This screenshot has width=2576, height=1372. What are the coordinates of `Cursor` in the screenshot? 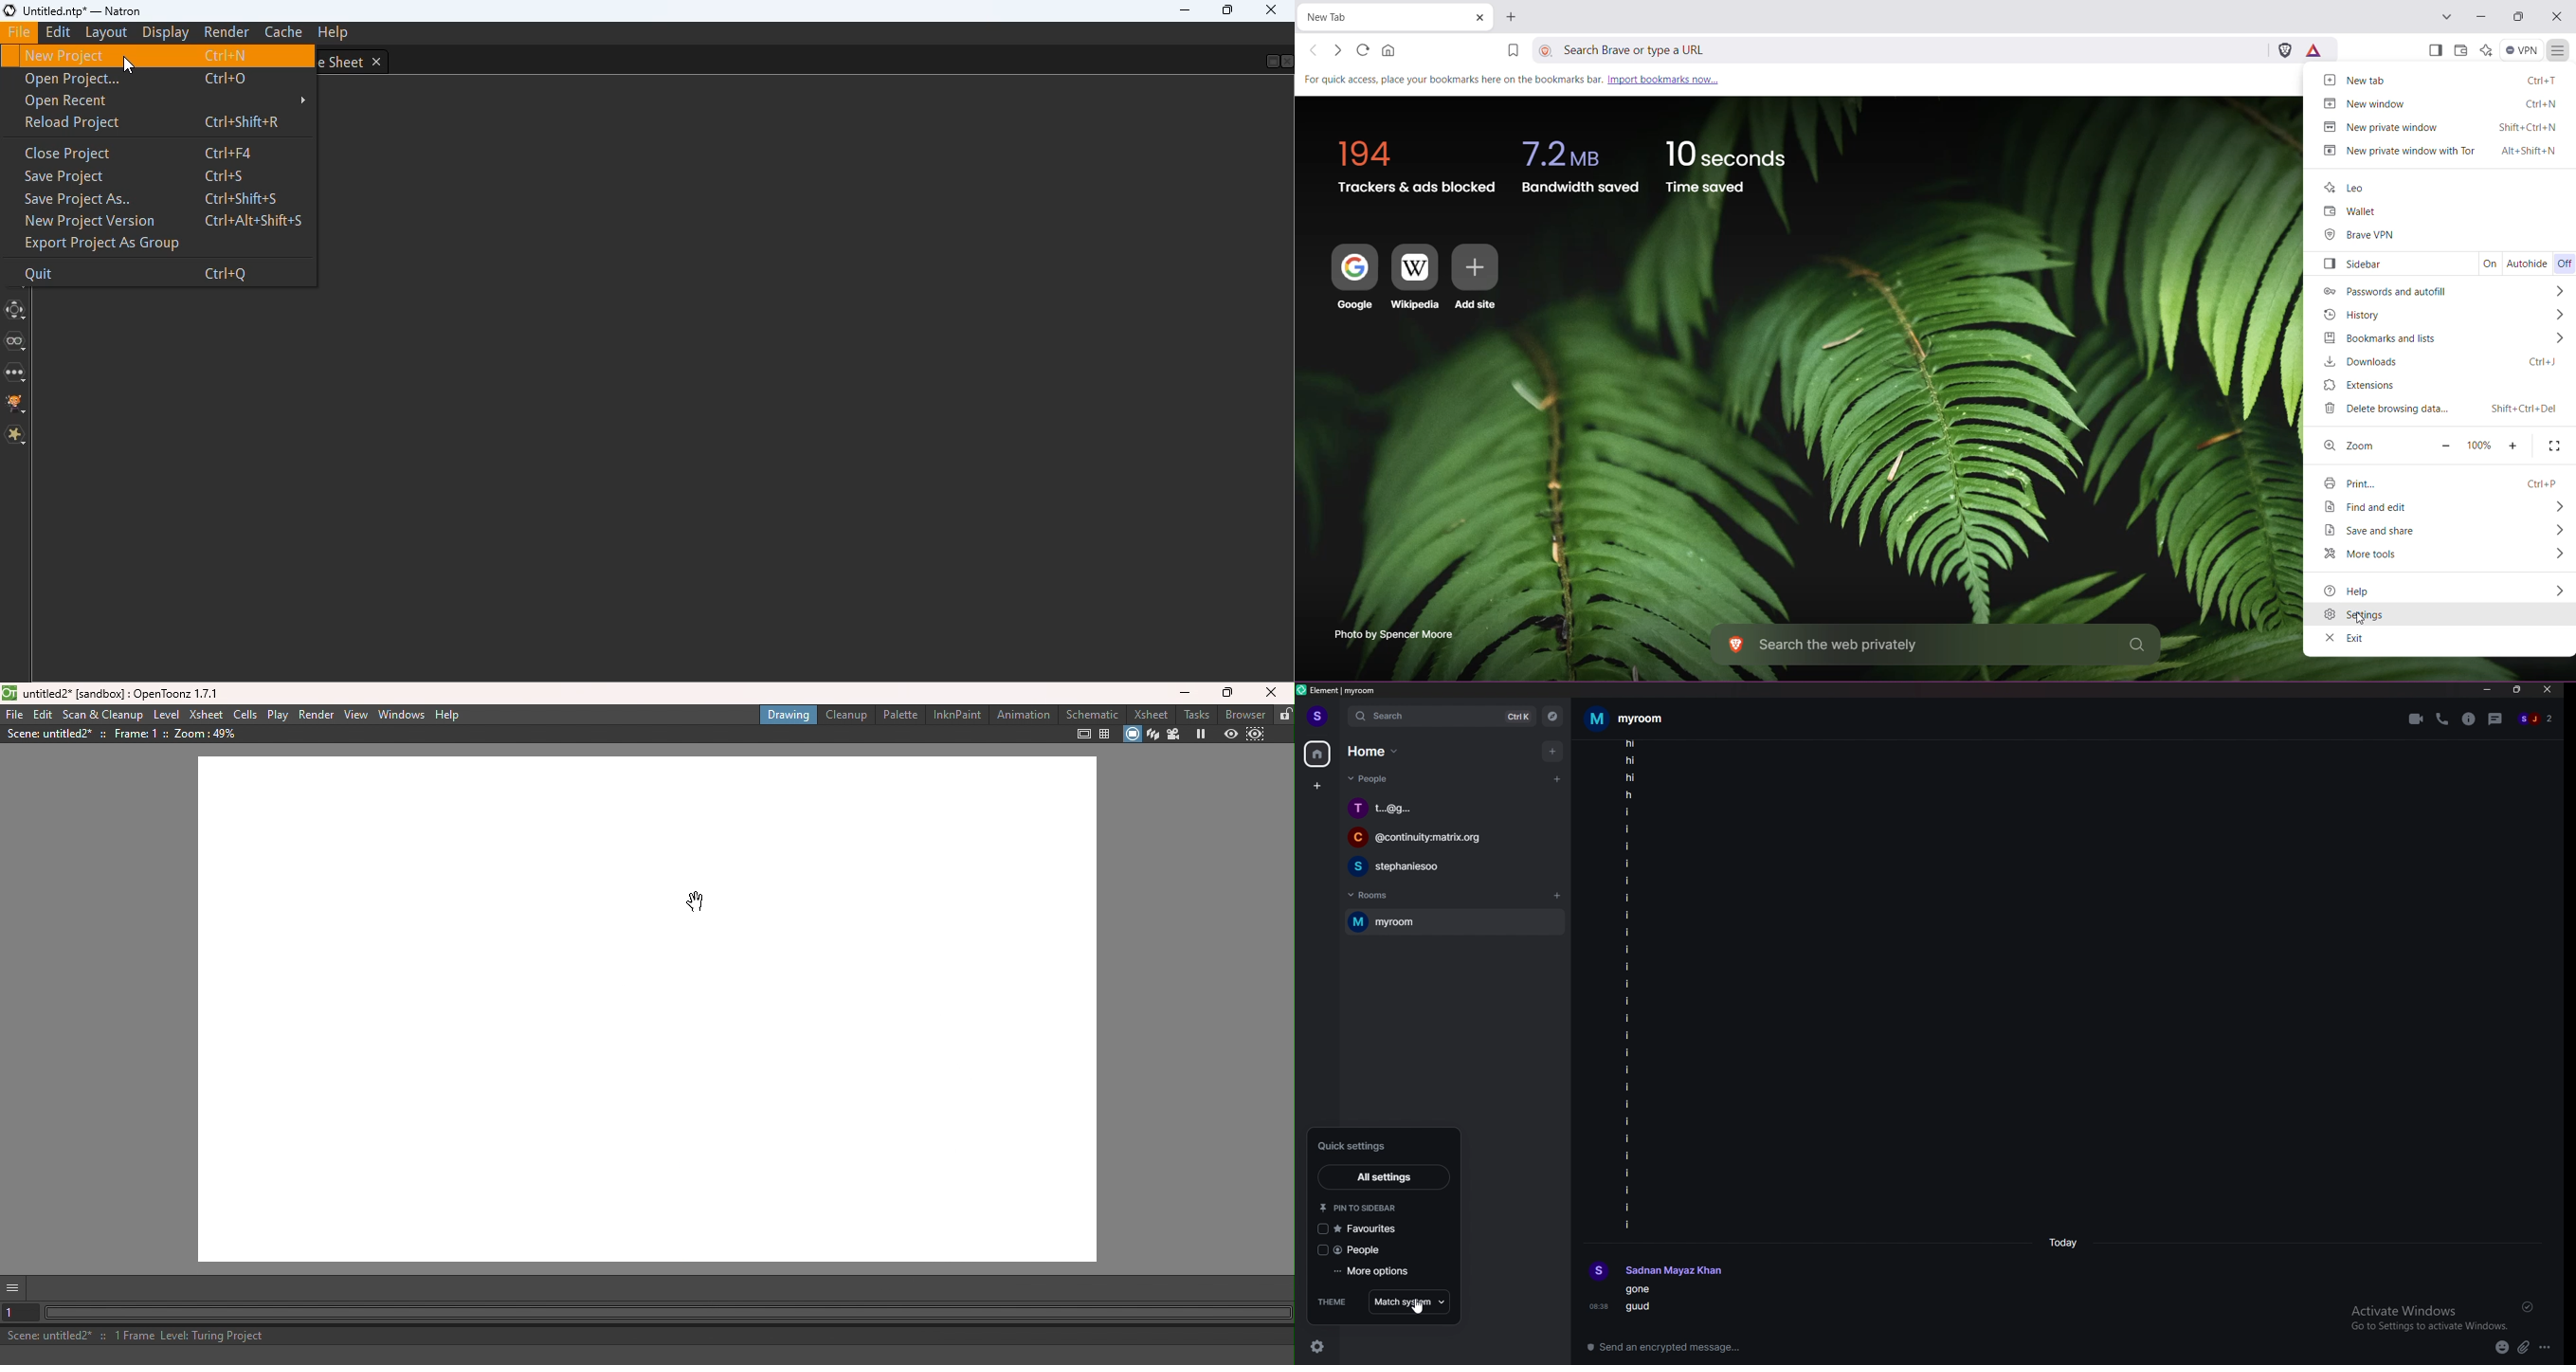 It's located at (696, 905).